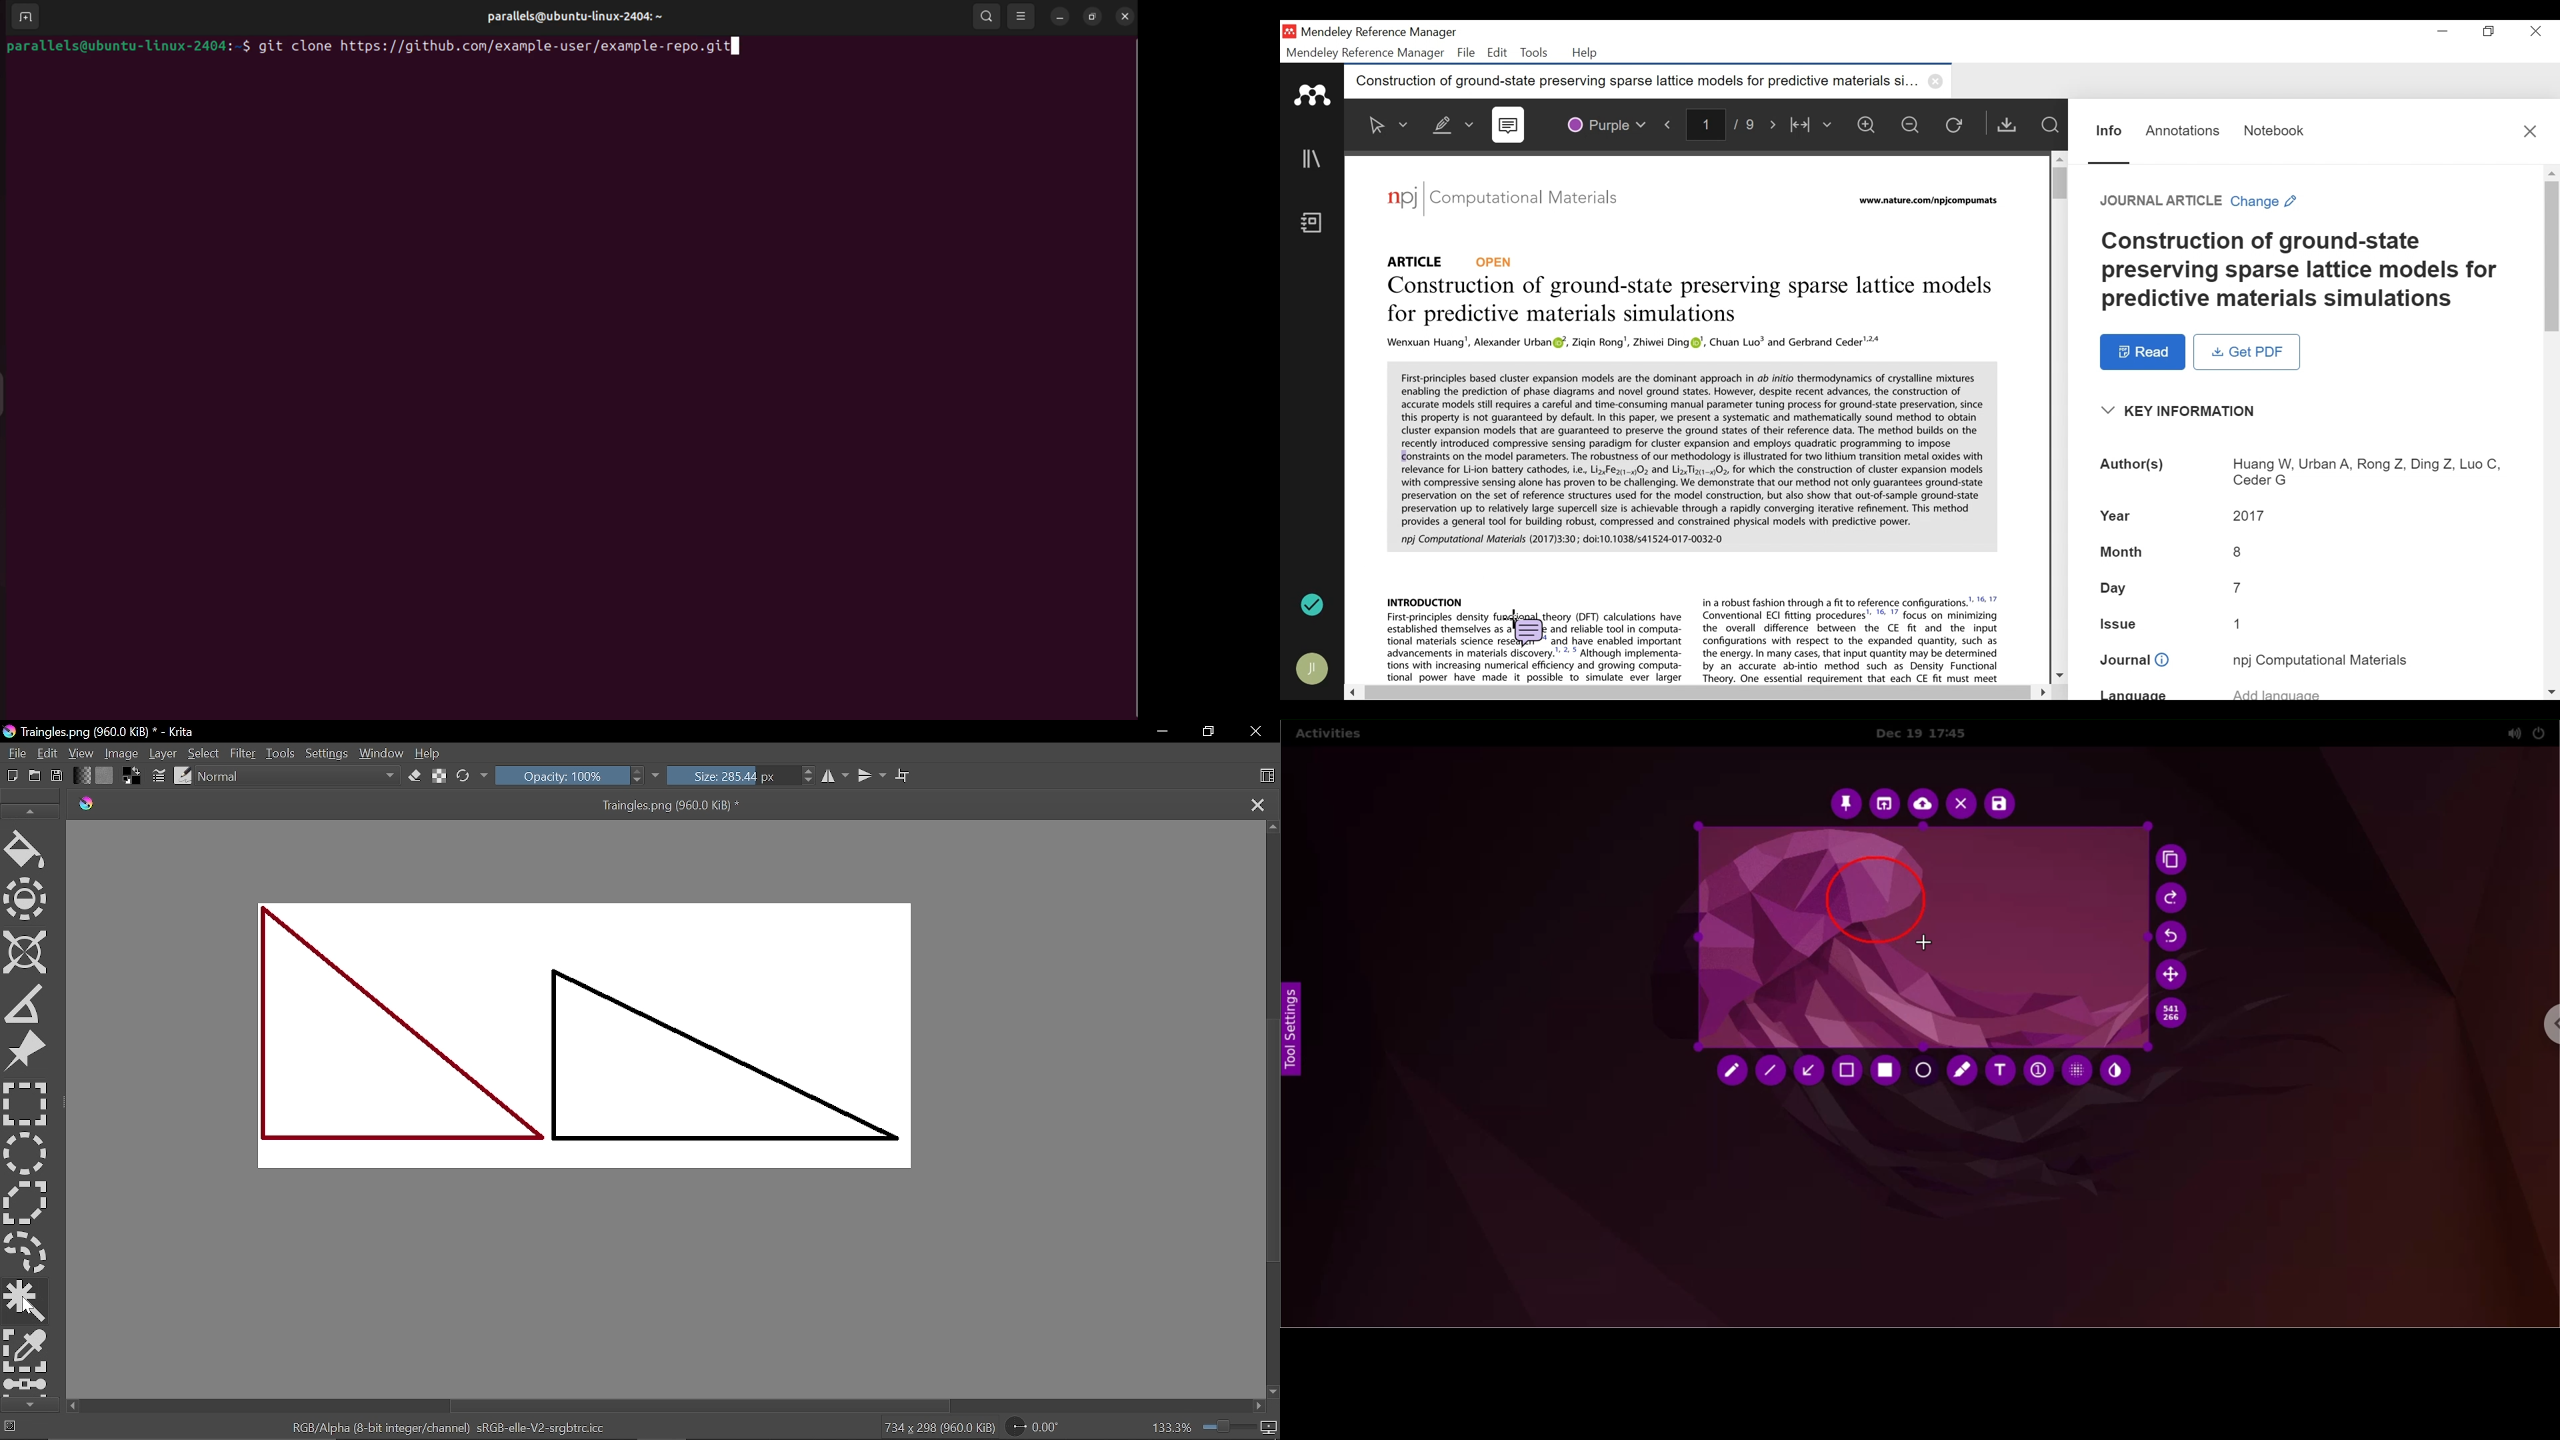 The width and height of the screenshot is (2576, 1456). I want to click on zoom bar, so click(1227, 1427).